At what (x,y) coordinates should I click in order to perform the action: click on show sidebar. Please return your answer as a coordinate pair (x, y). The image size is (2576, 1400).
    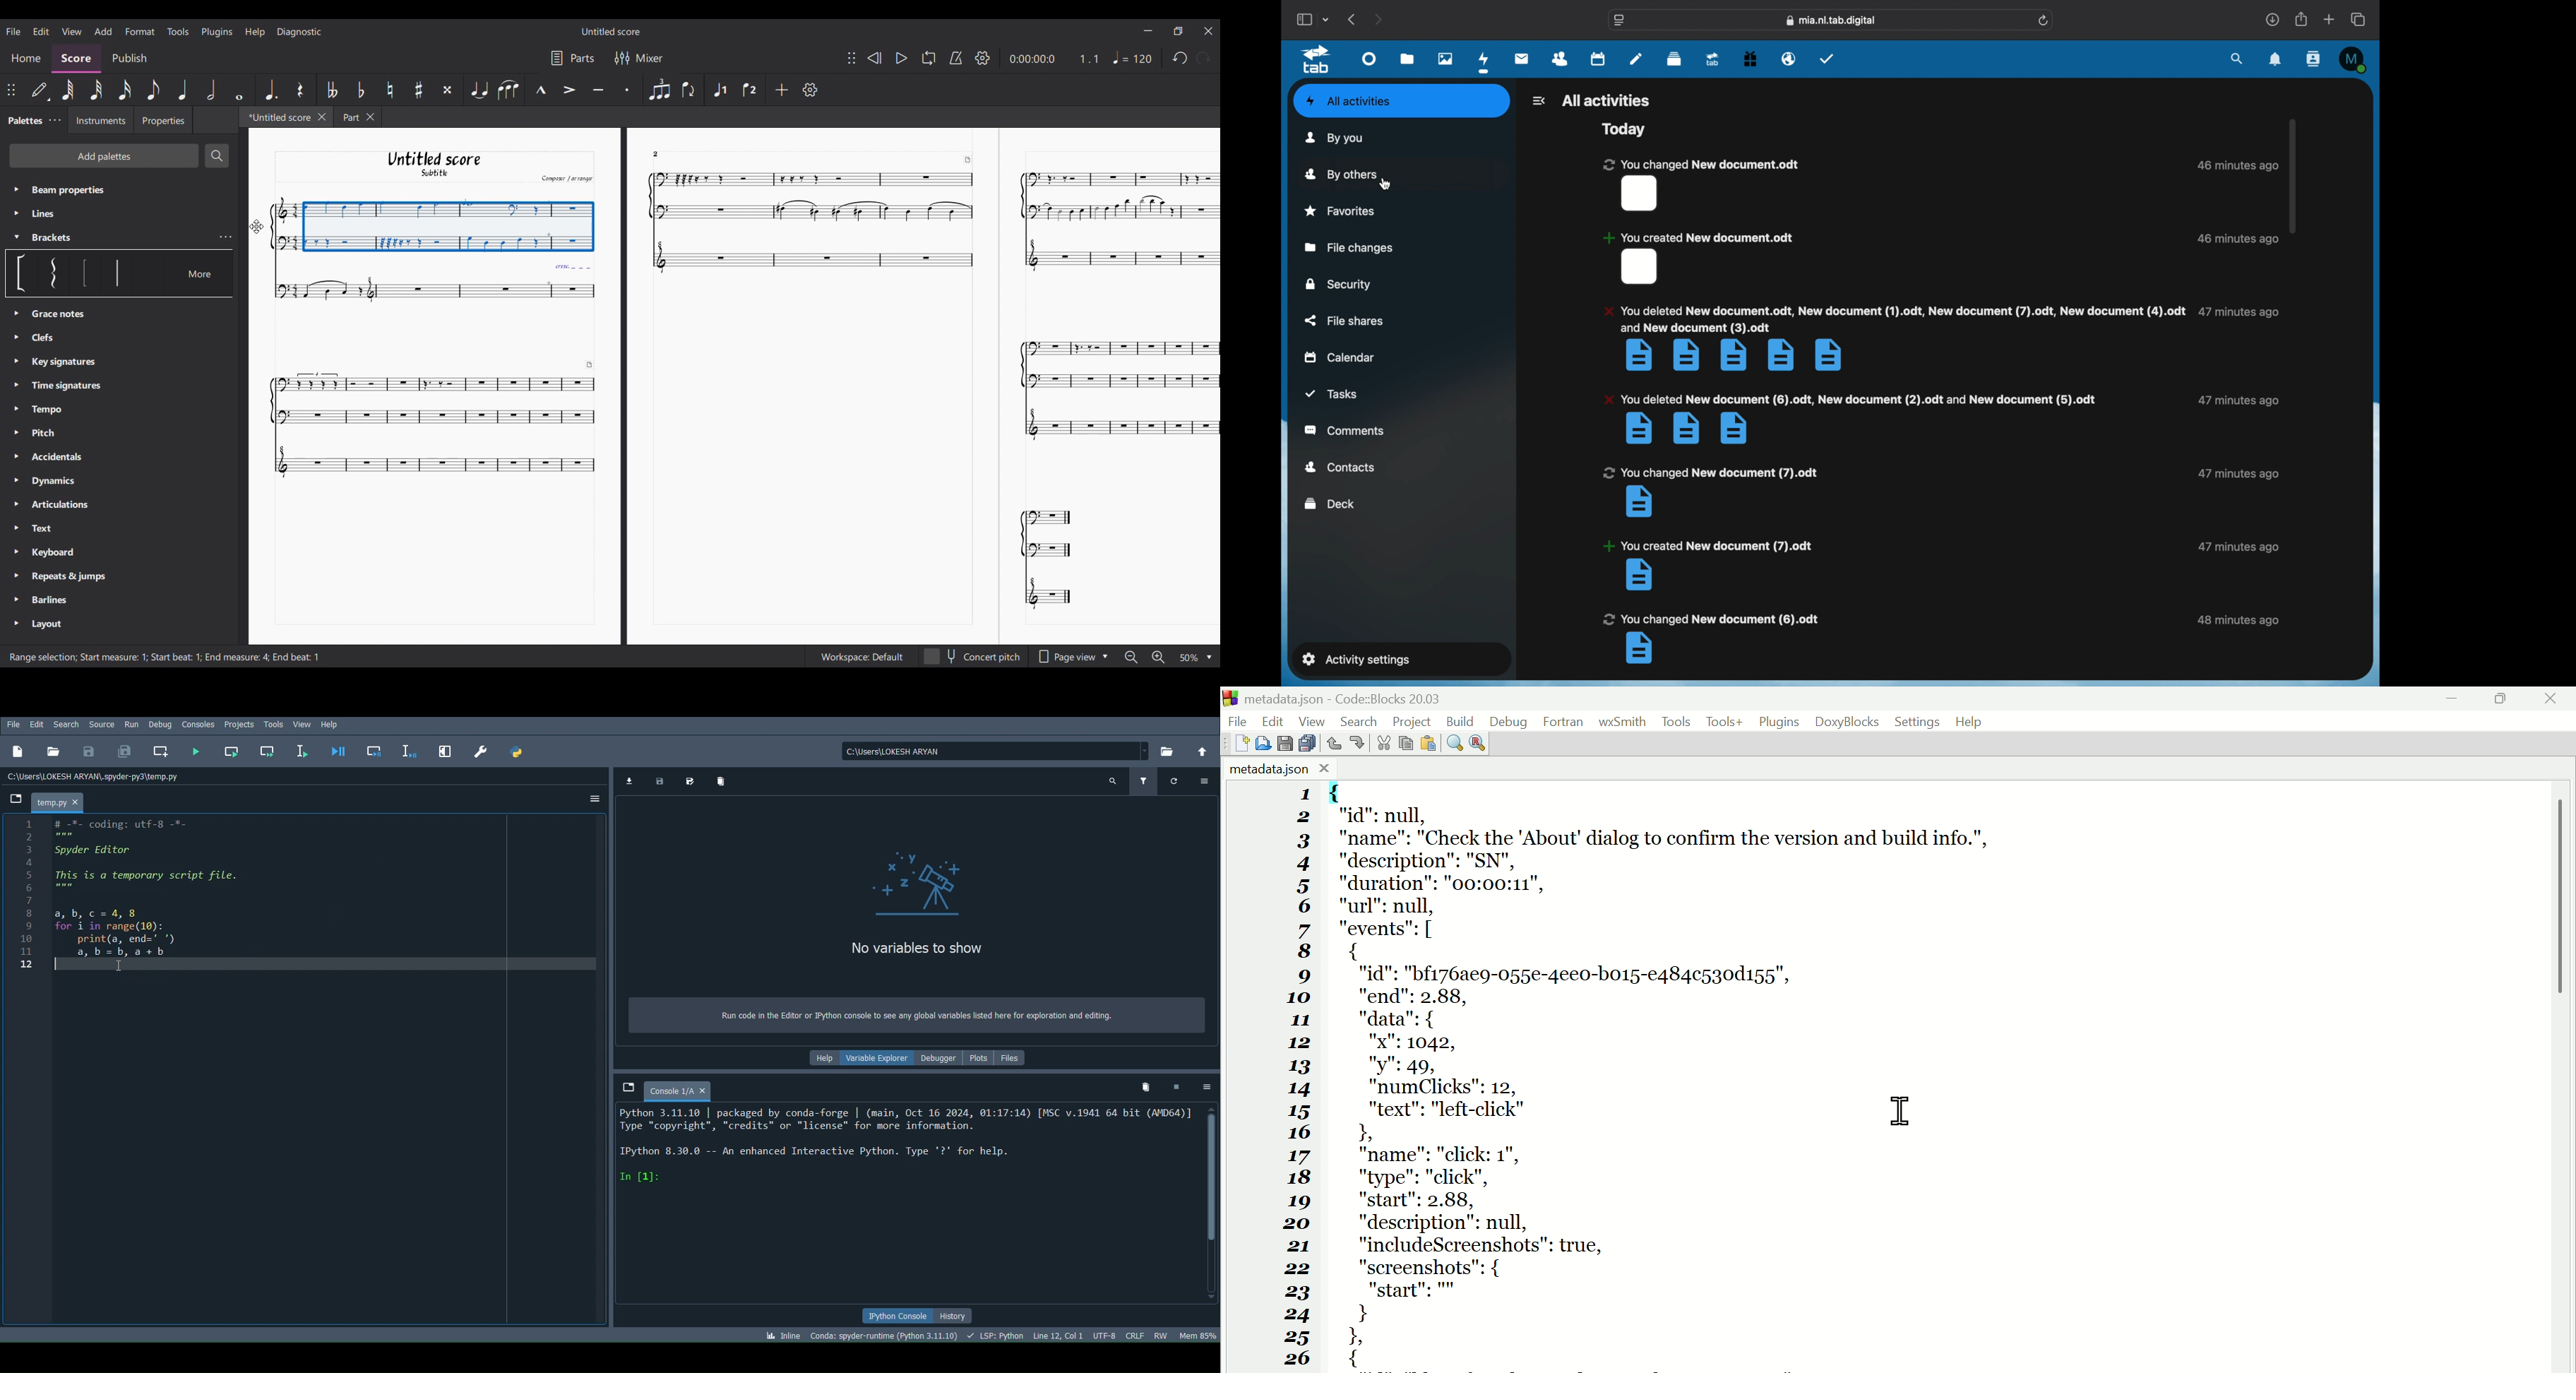
    Looking at the image, I should click on (1303, 19).